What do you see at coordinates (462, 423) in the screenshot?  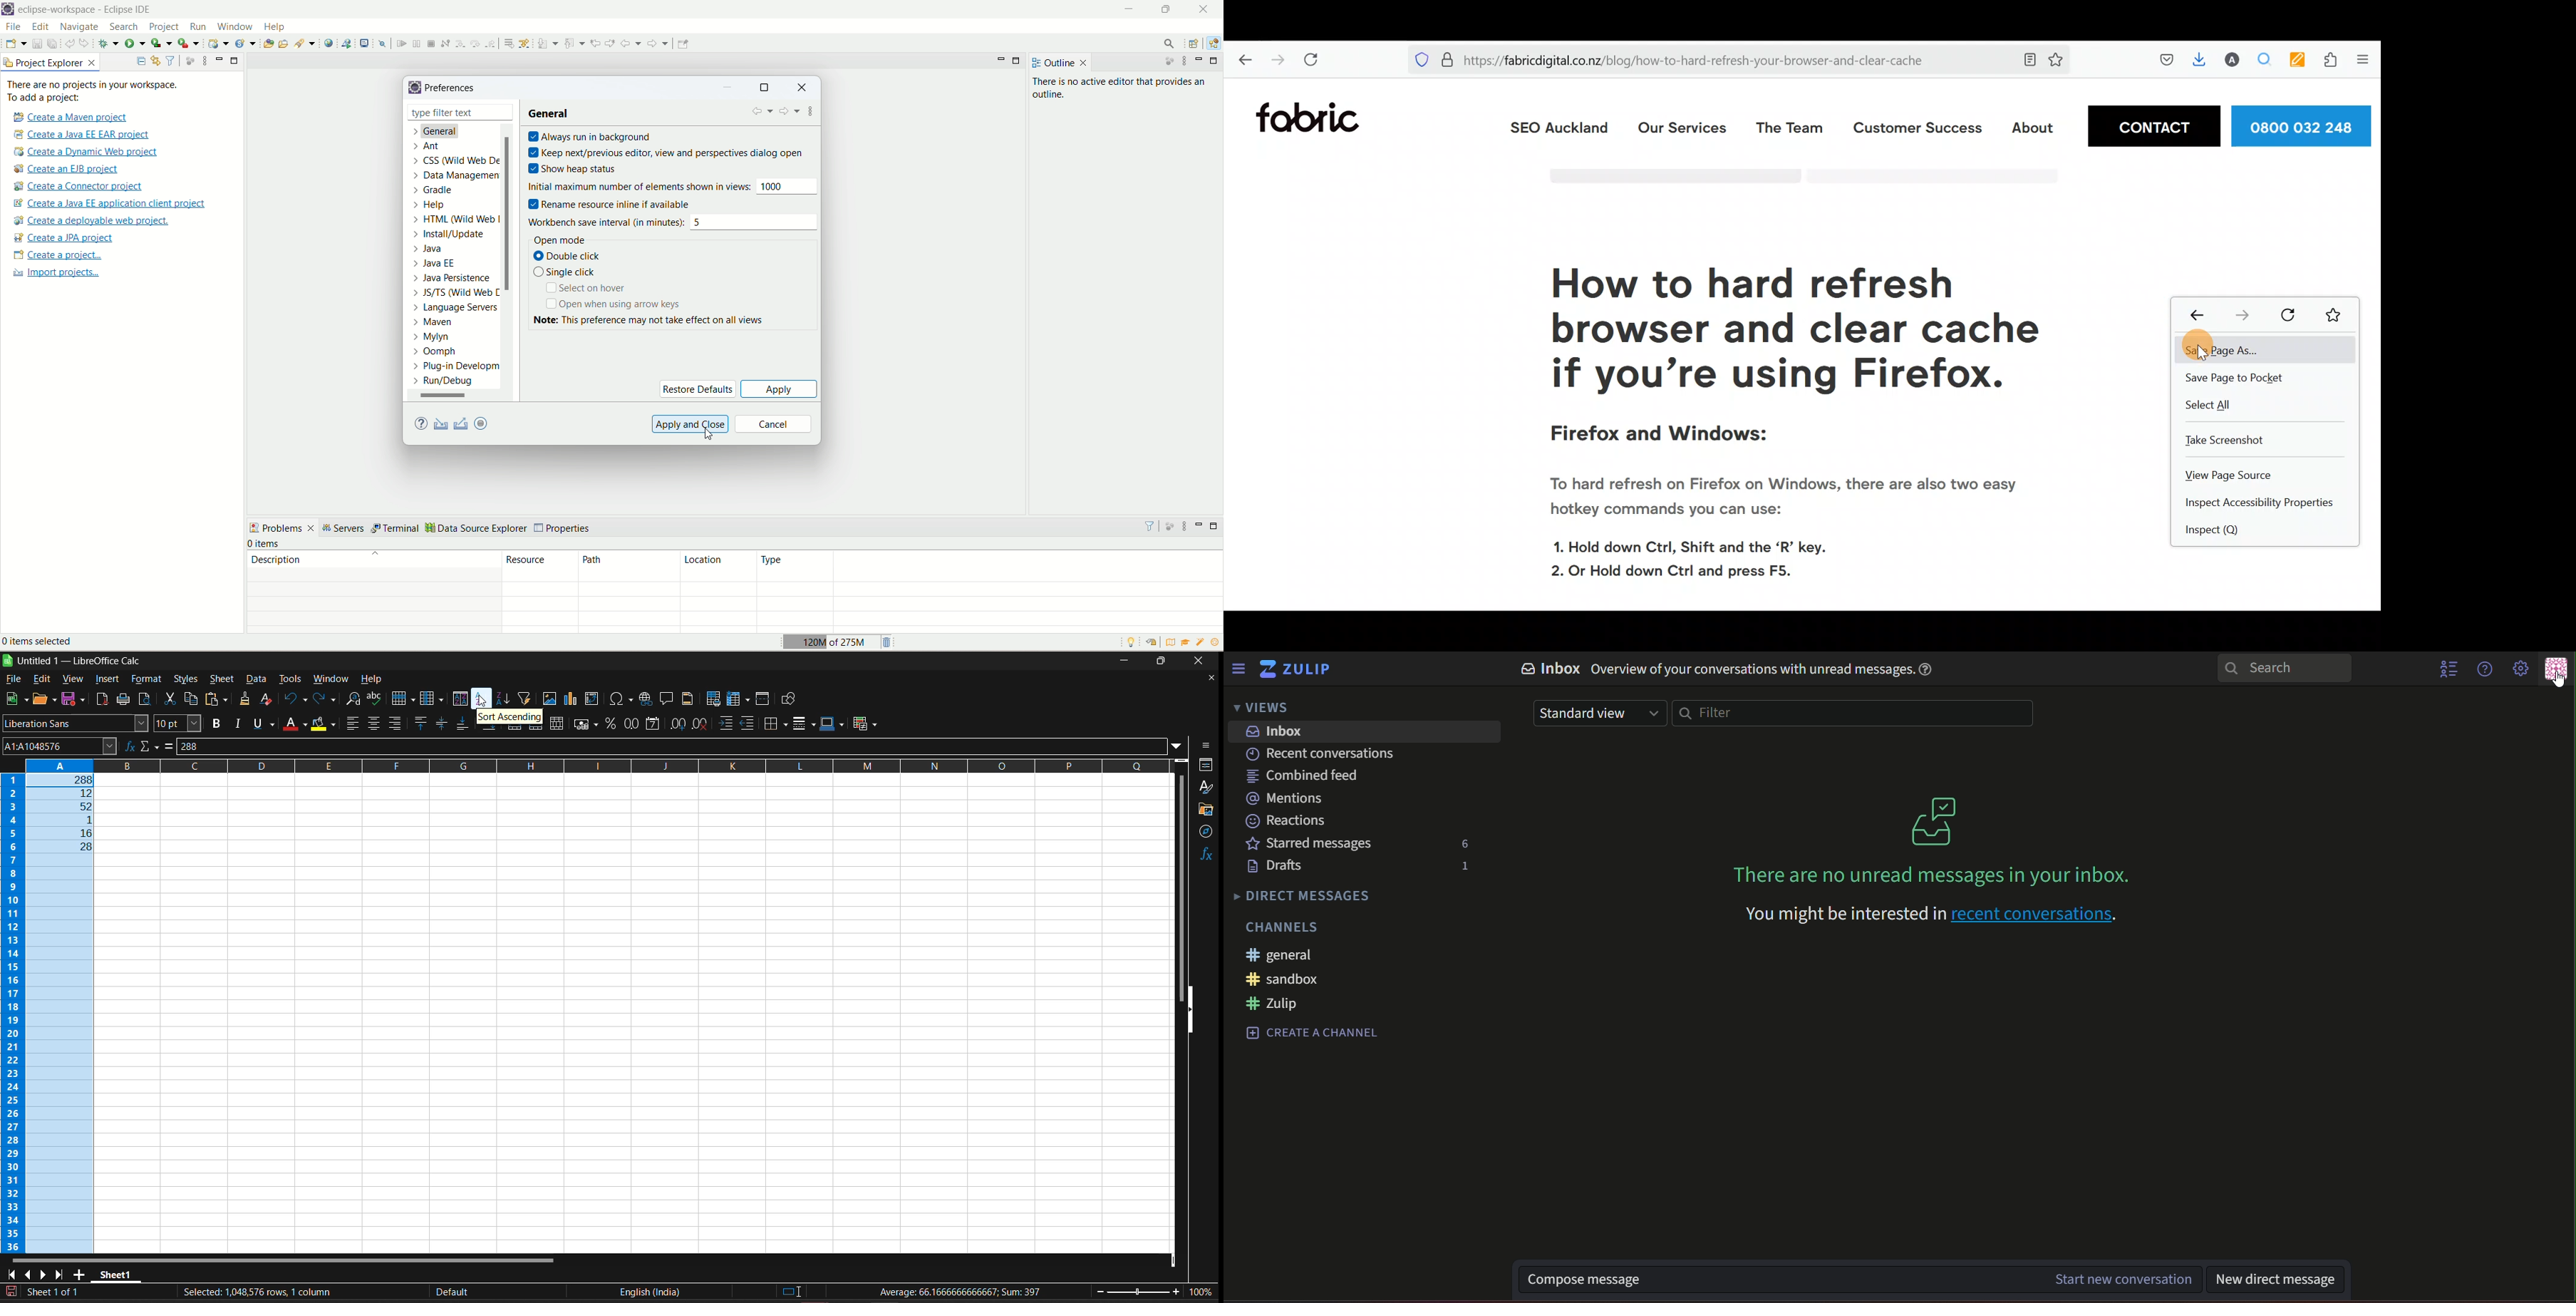 I see `export` at bounding box center [462, 423].